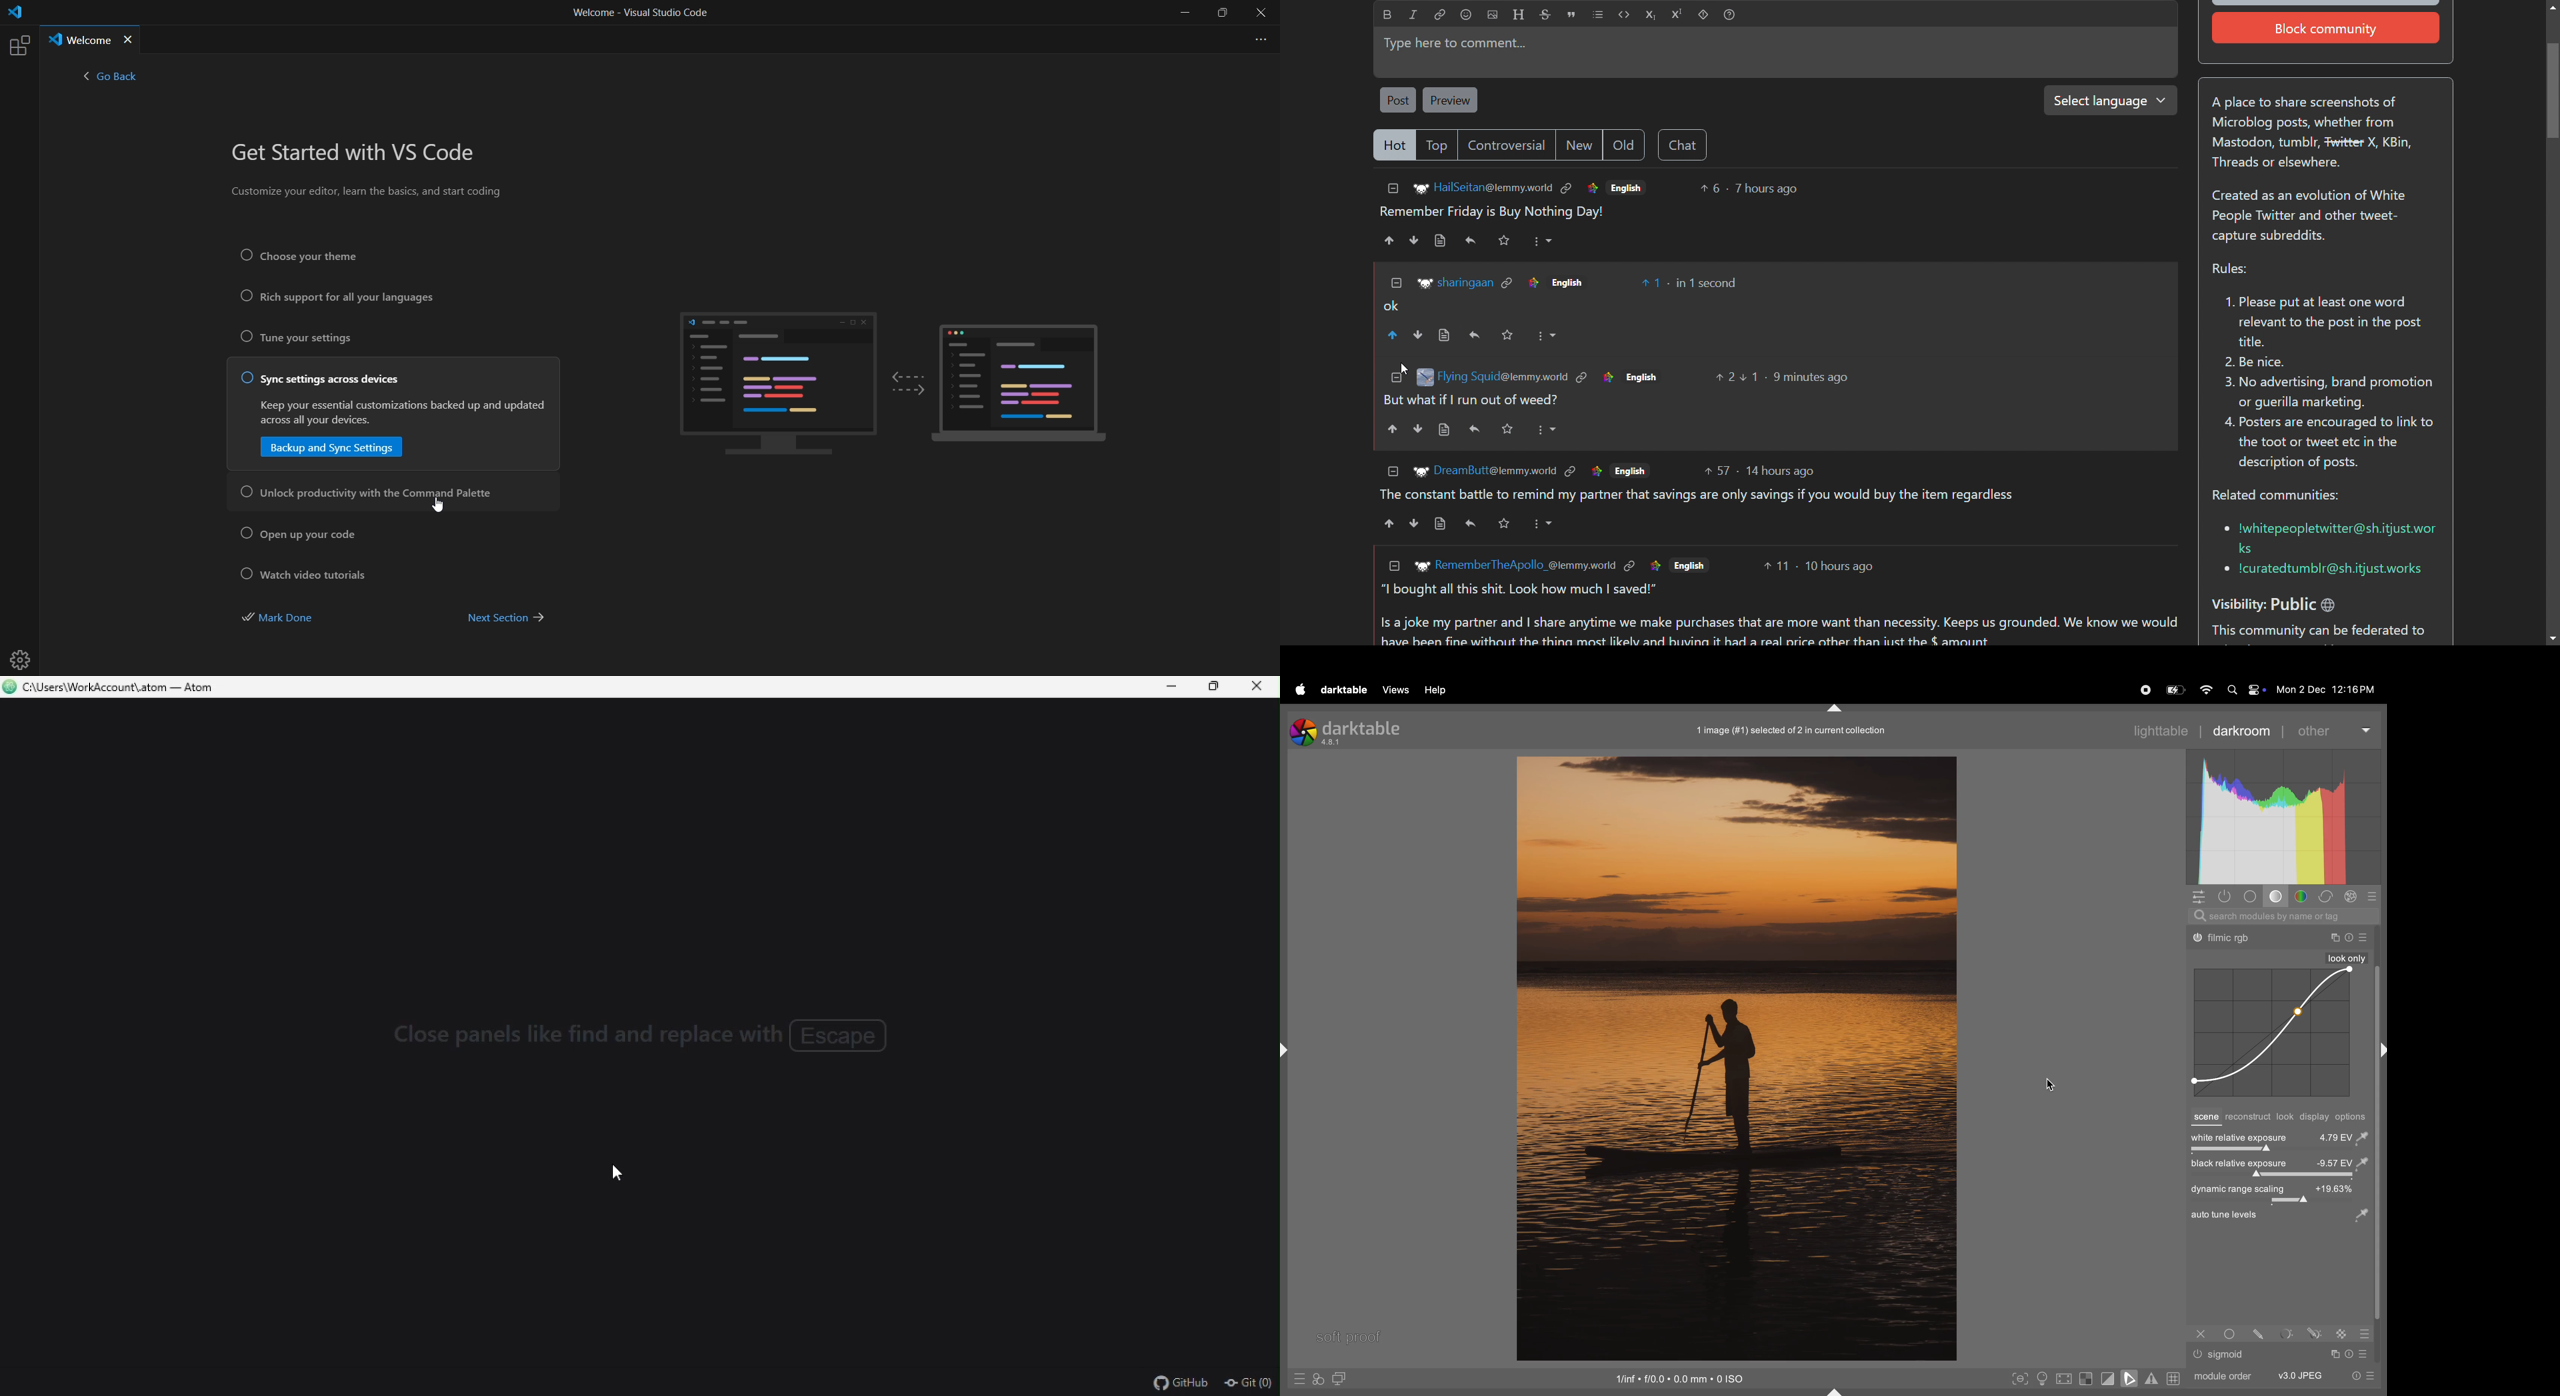  What do you see at coordinates (1449, 100) in the screenshot?
I see `preview` at bounding box center [1449, 100].